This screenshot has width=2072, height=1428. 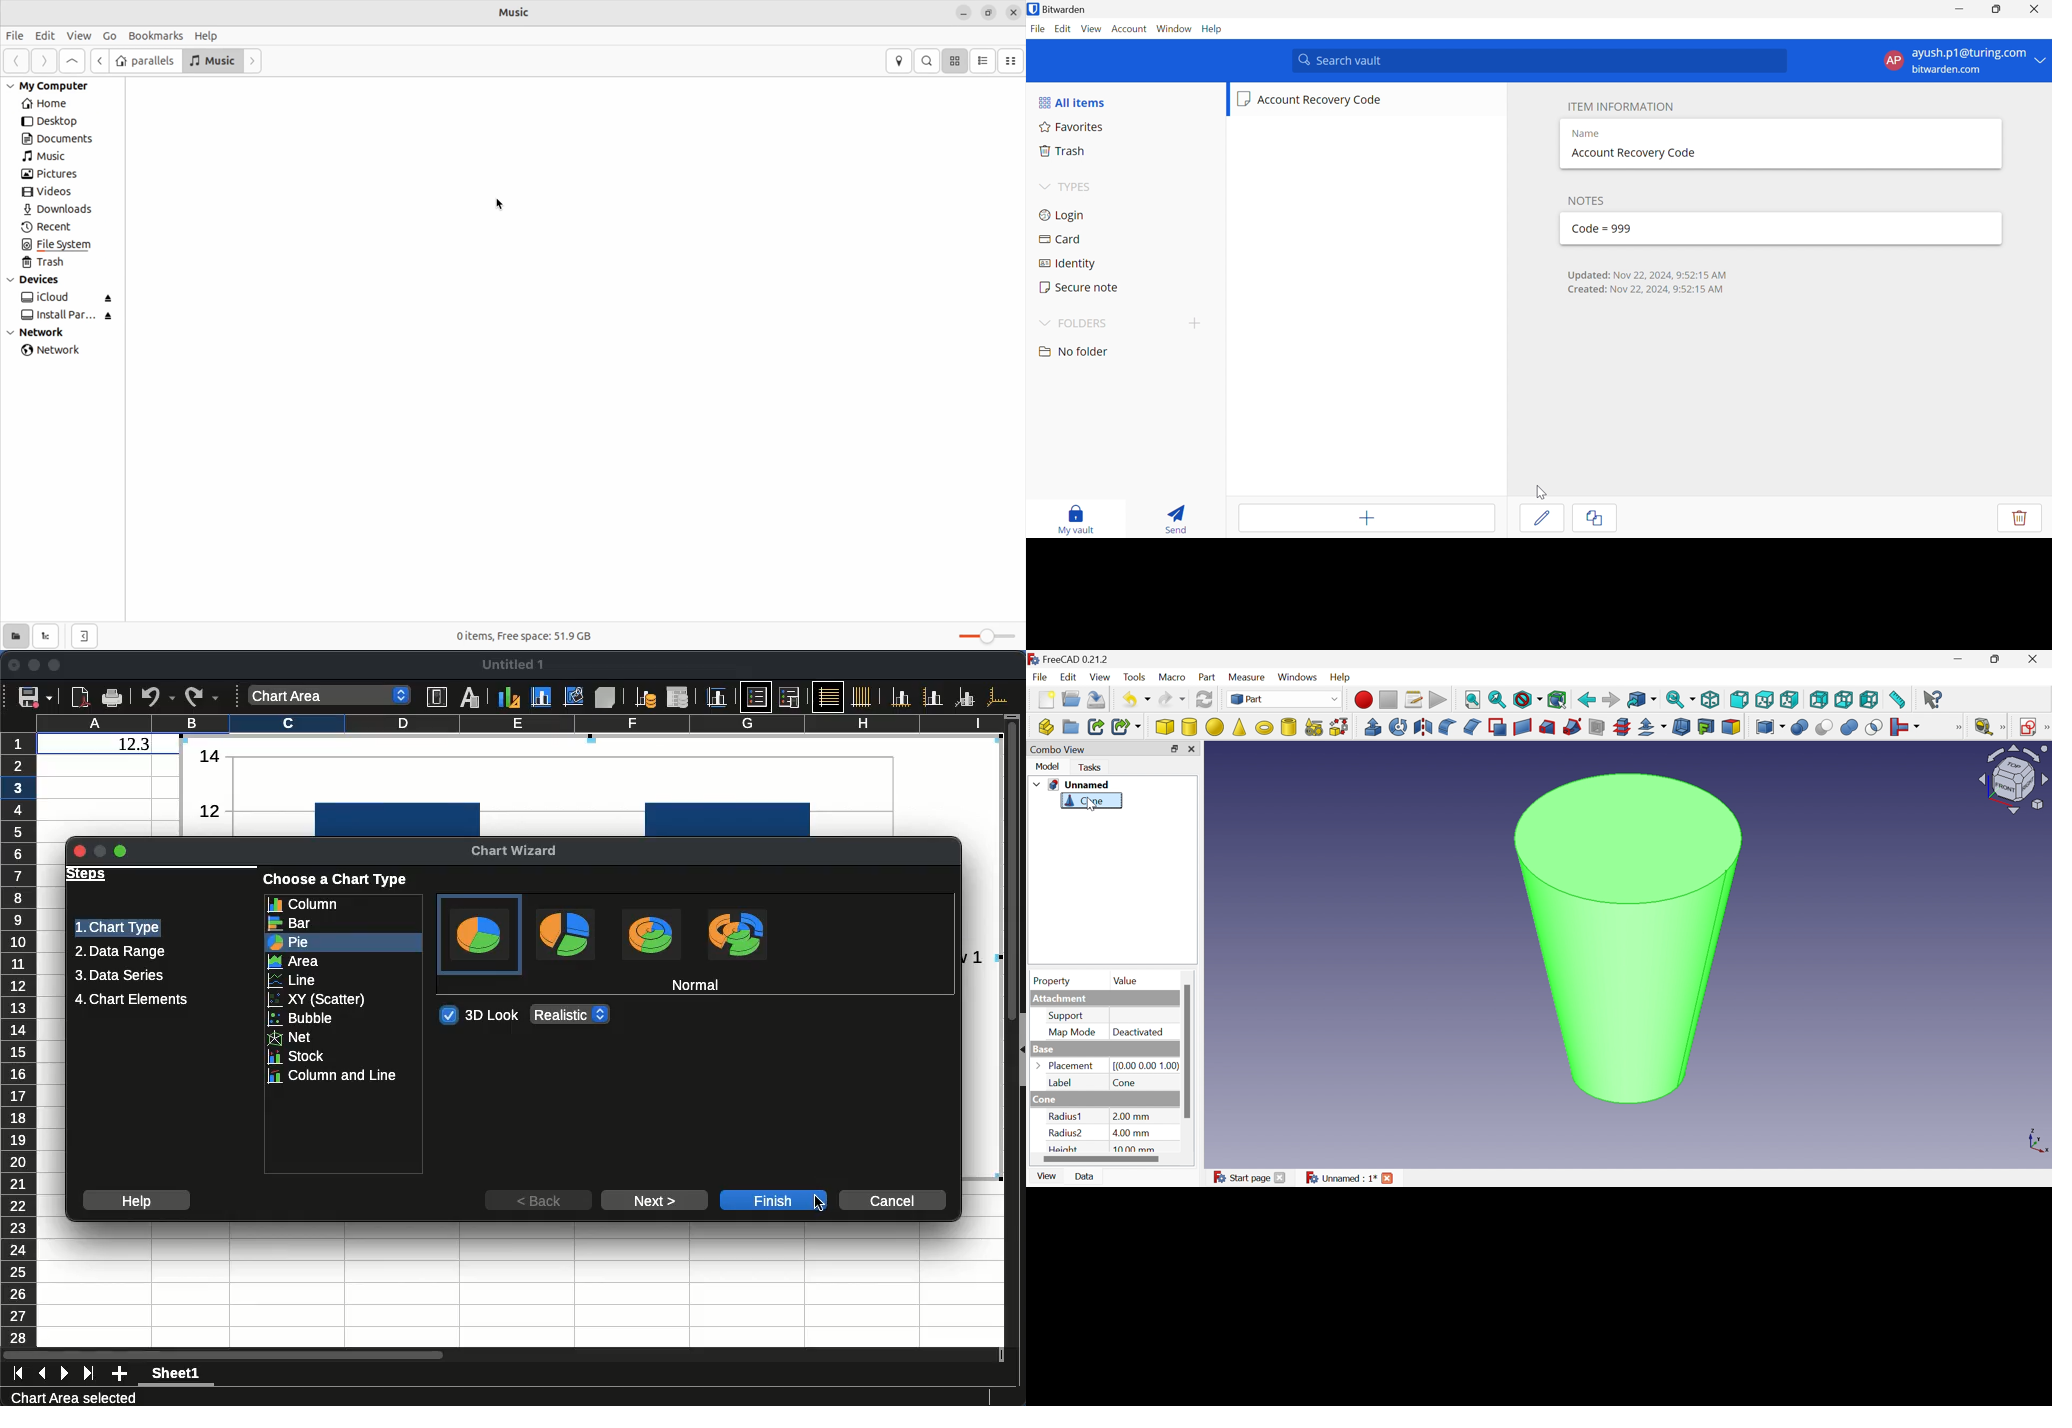 What do you see at coordinates (176, 1375) in the screenshot?
I see `Sheet1` at bounding box center [176, 1375].